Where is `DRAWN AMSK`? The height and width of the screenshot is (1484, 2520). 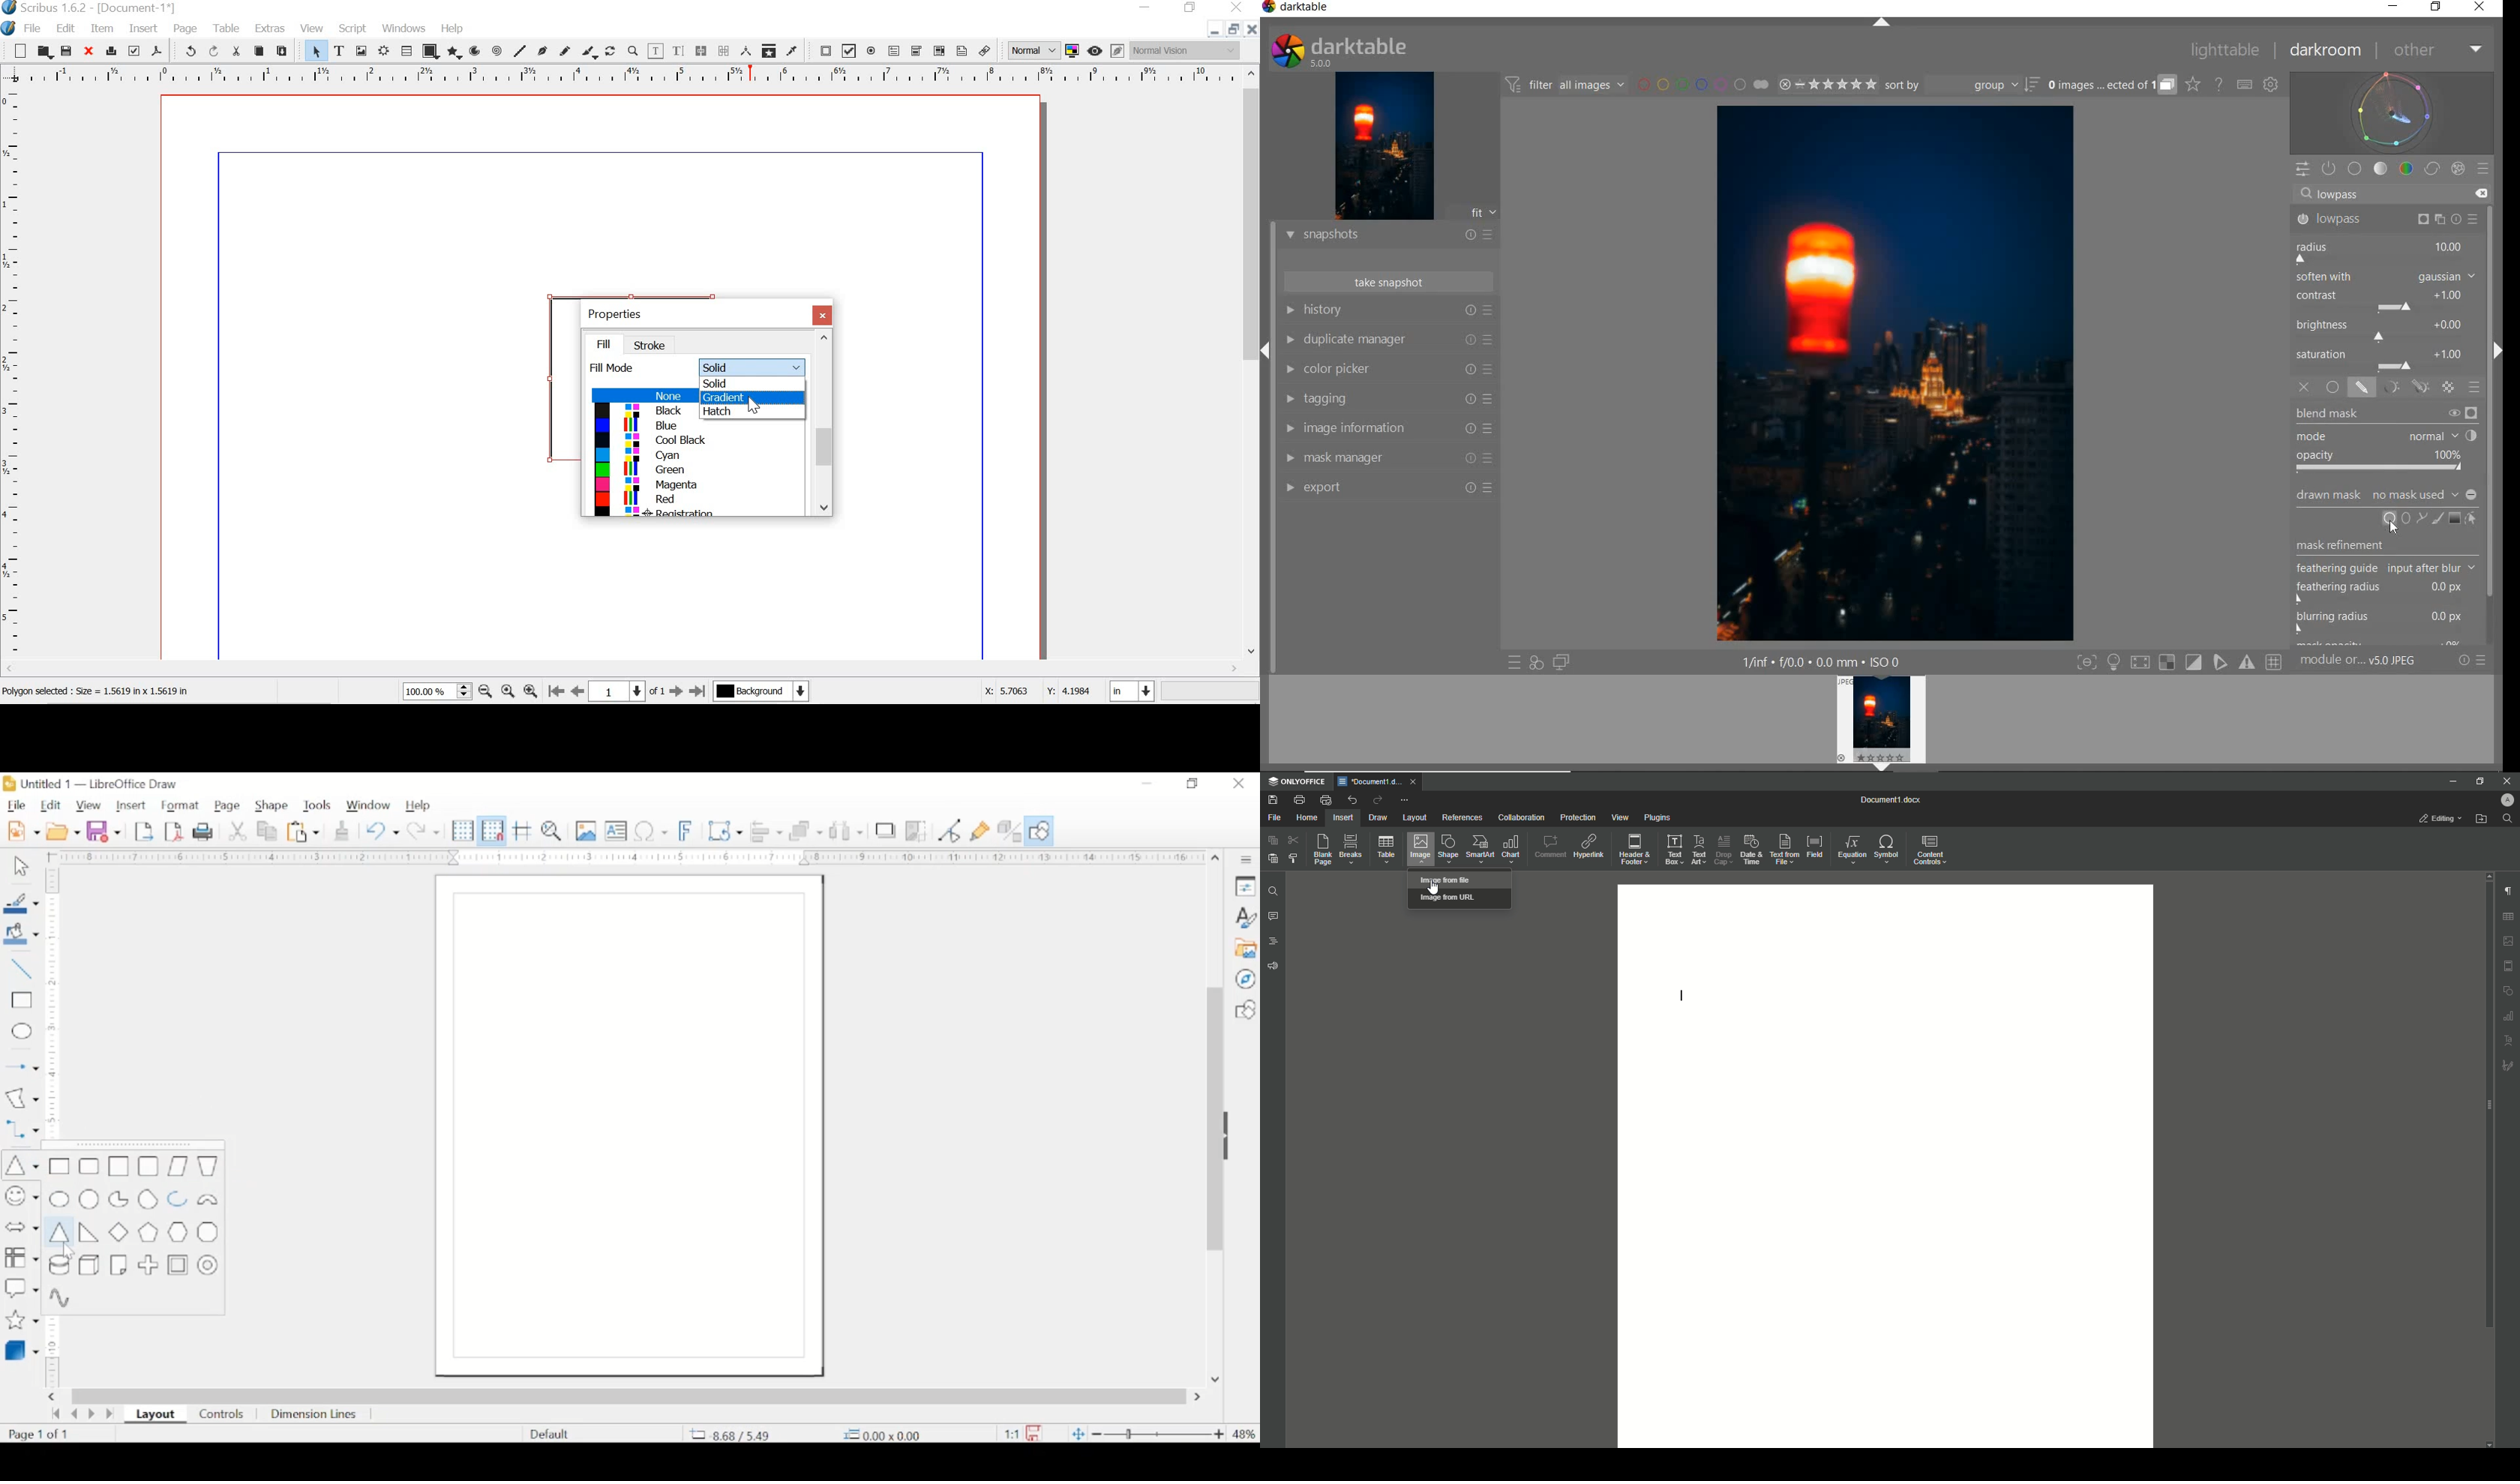
DRAWN AMSK is located at coordinates (2385, 493).